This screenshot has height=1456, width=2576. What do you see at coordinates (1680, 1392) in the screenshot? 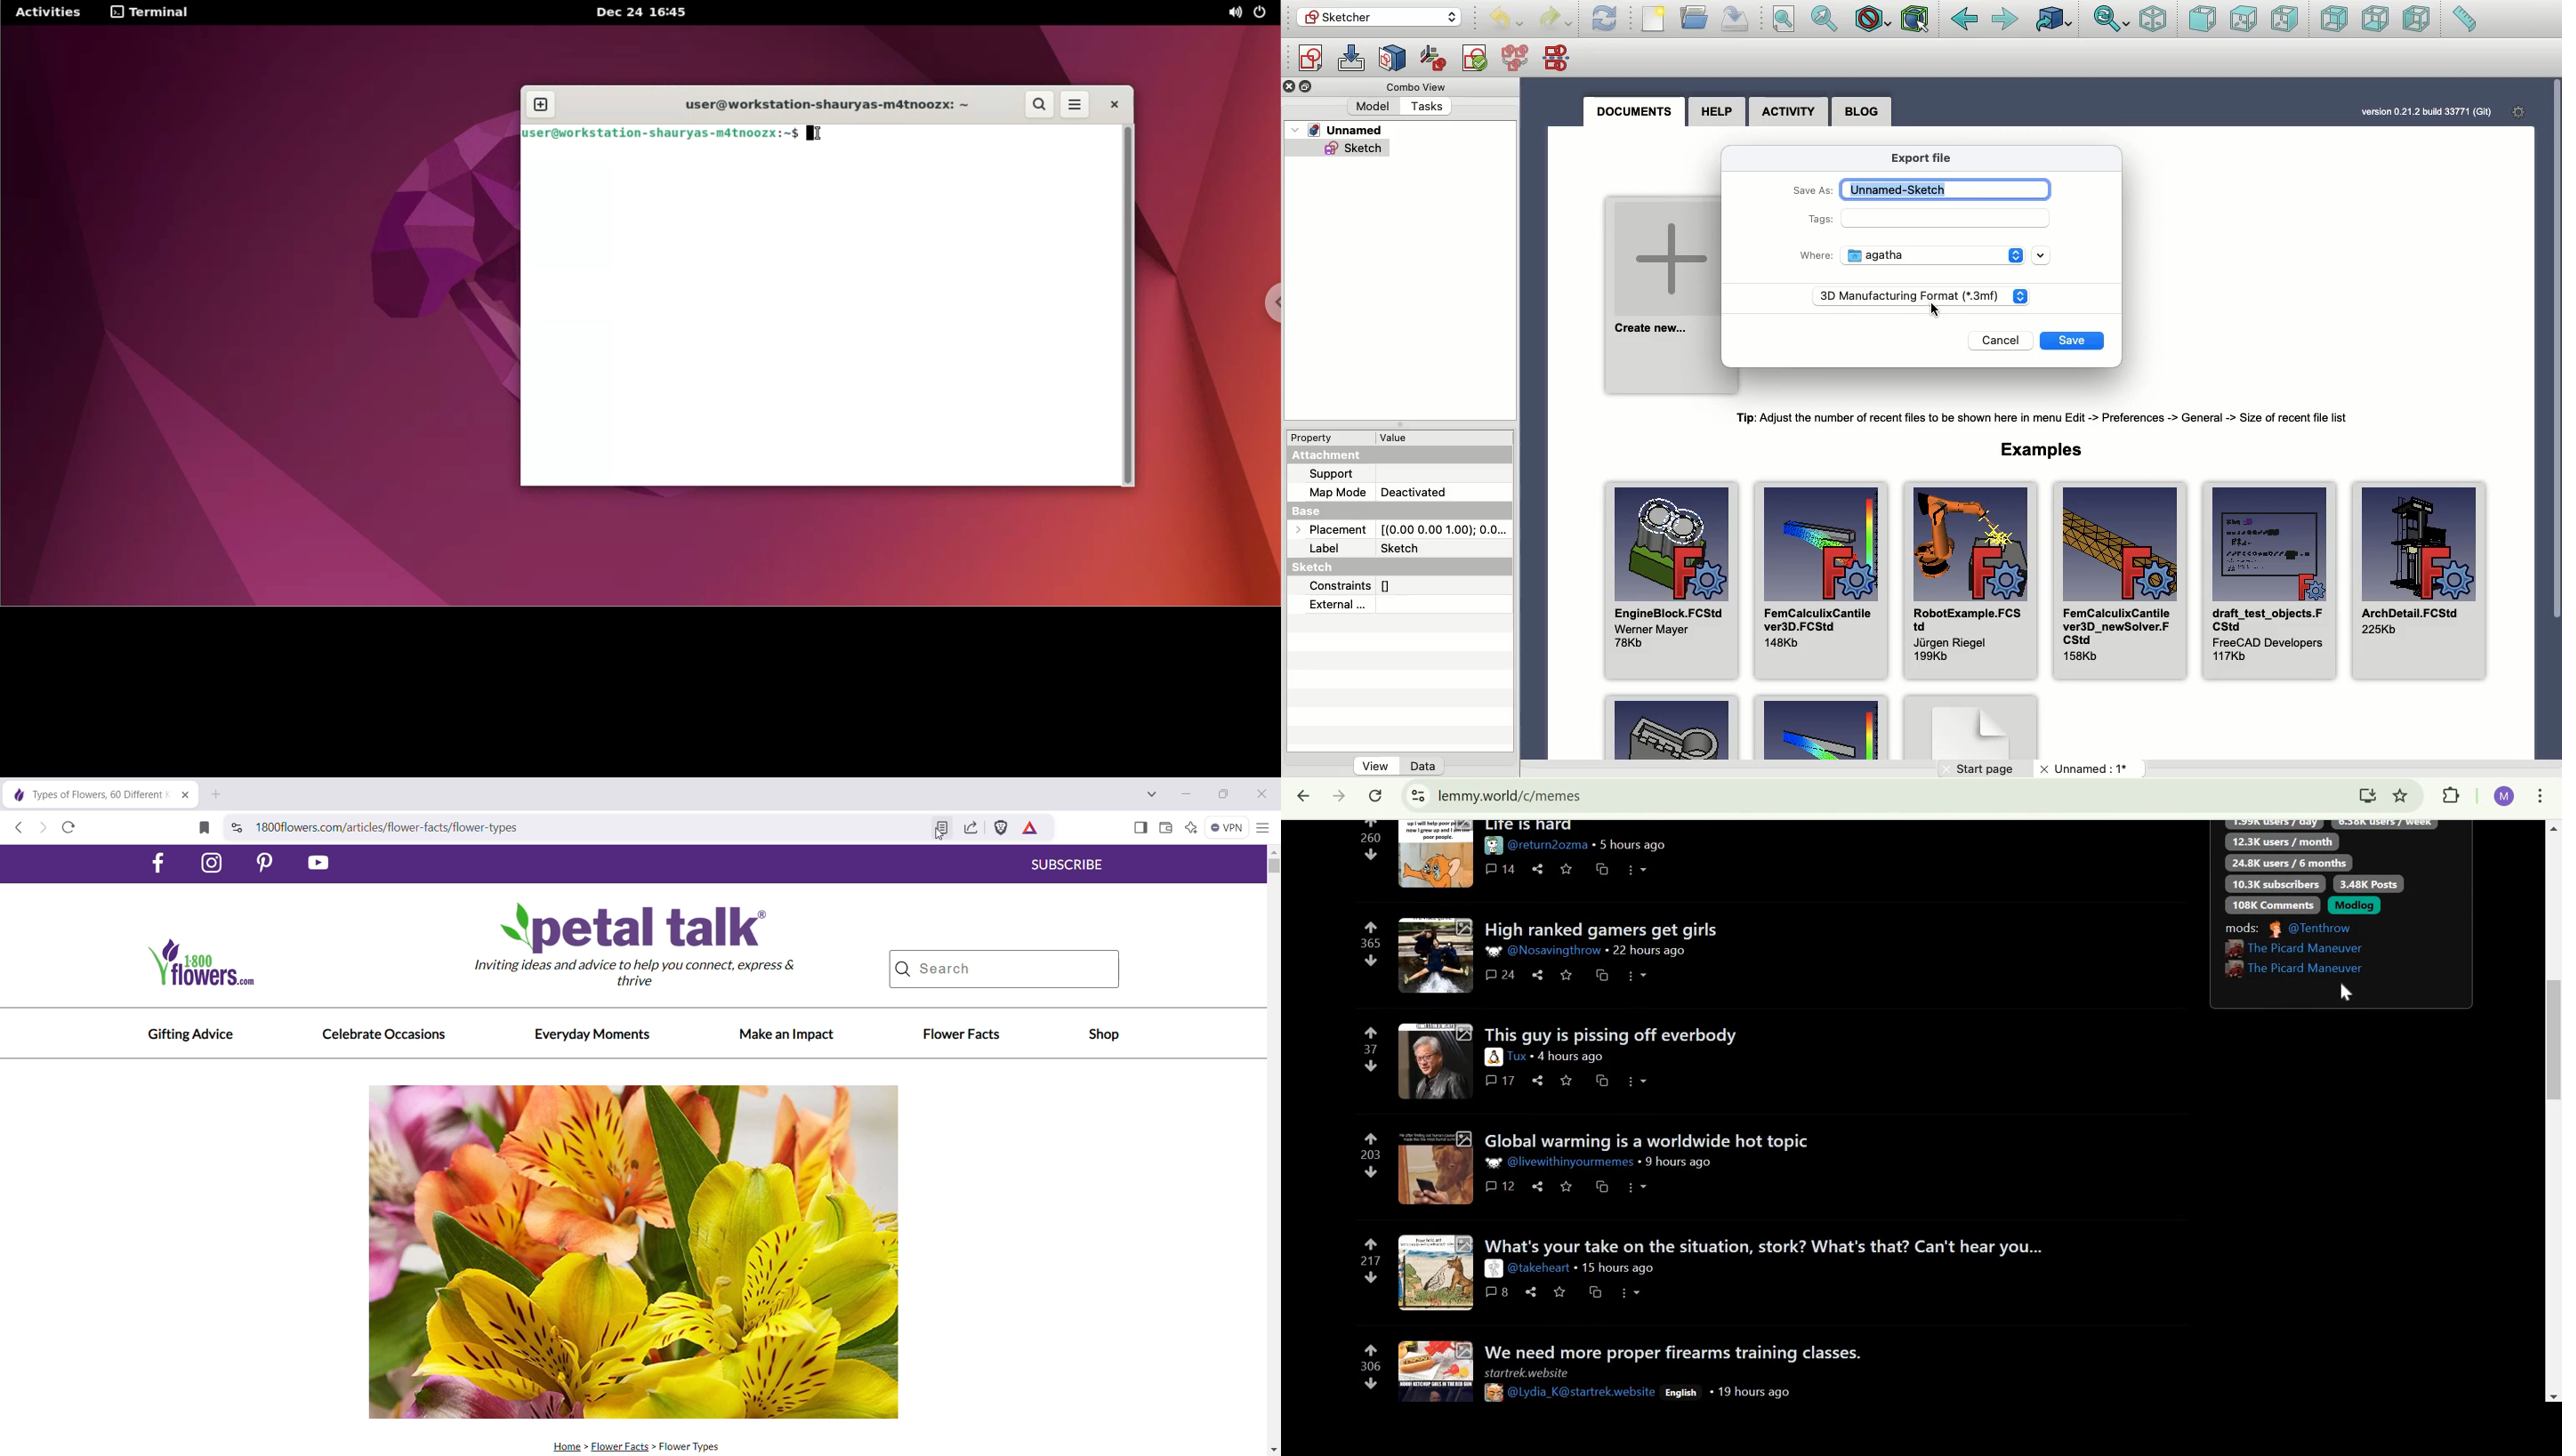
I see `English` at bounding box center [1680, 1392].